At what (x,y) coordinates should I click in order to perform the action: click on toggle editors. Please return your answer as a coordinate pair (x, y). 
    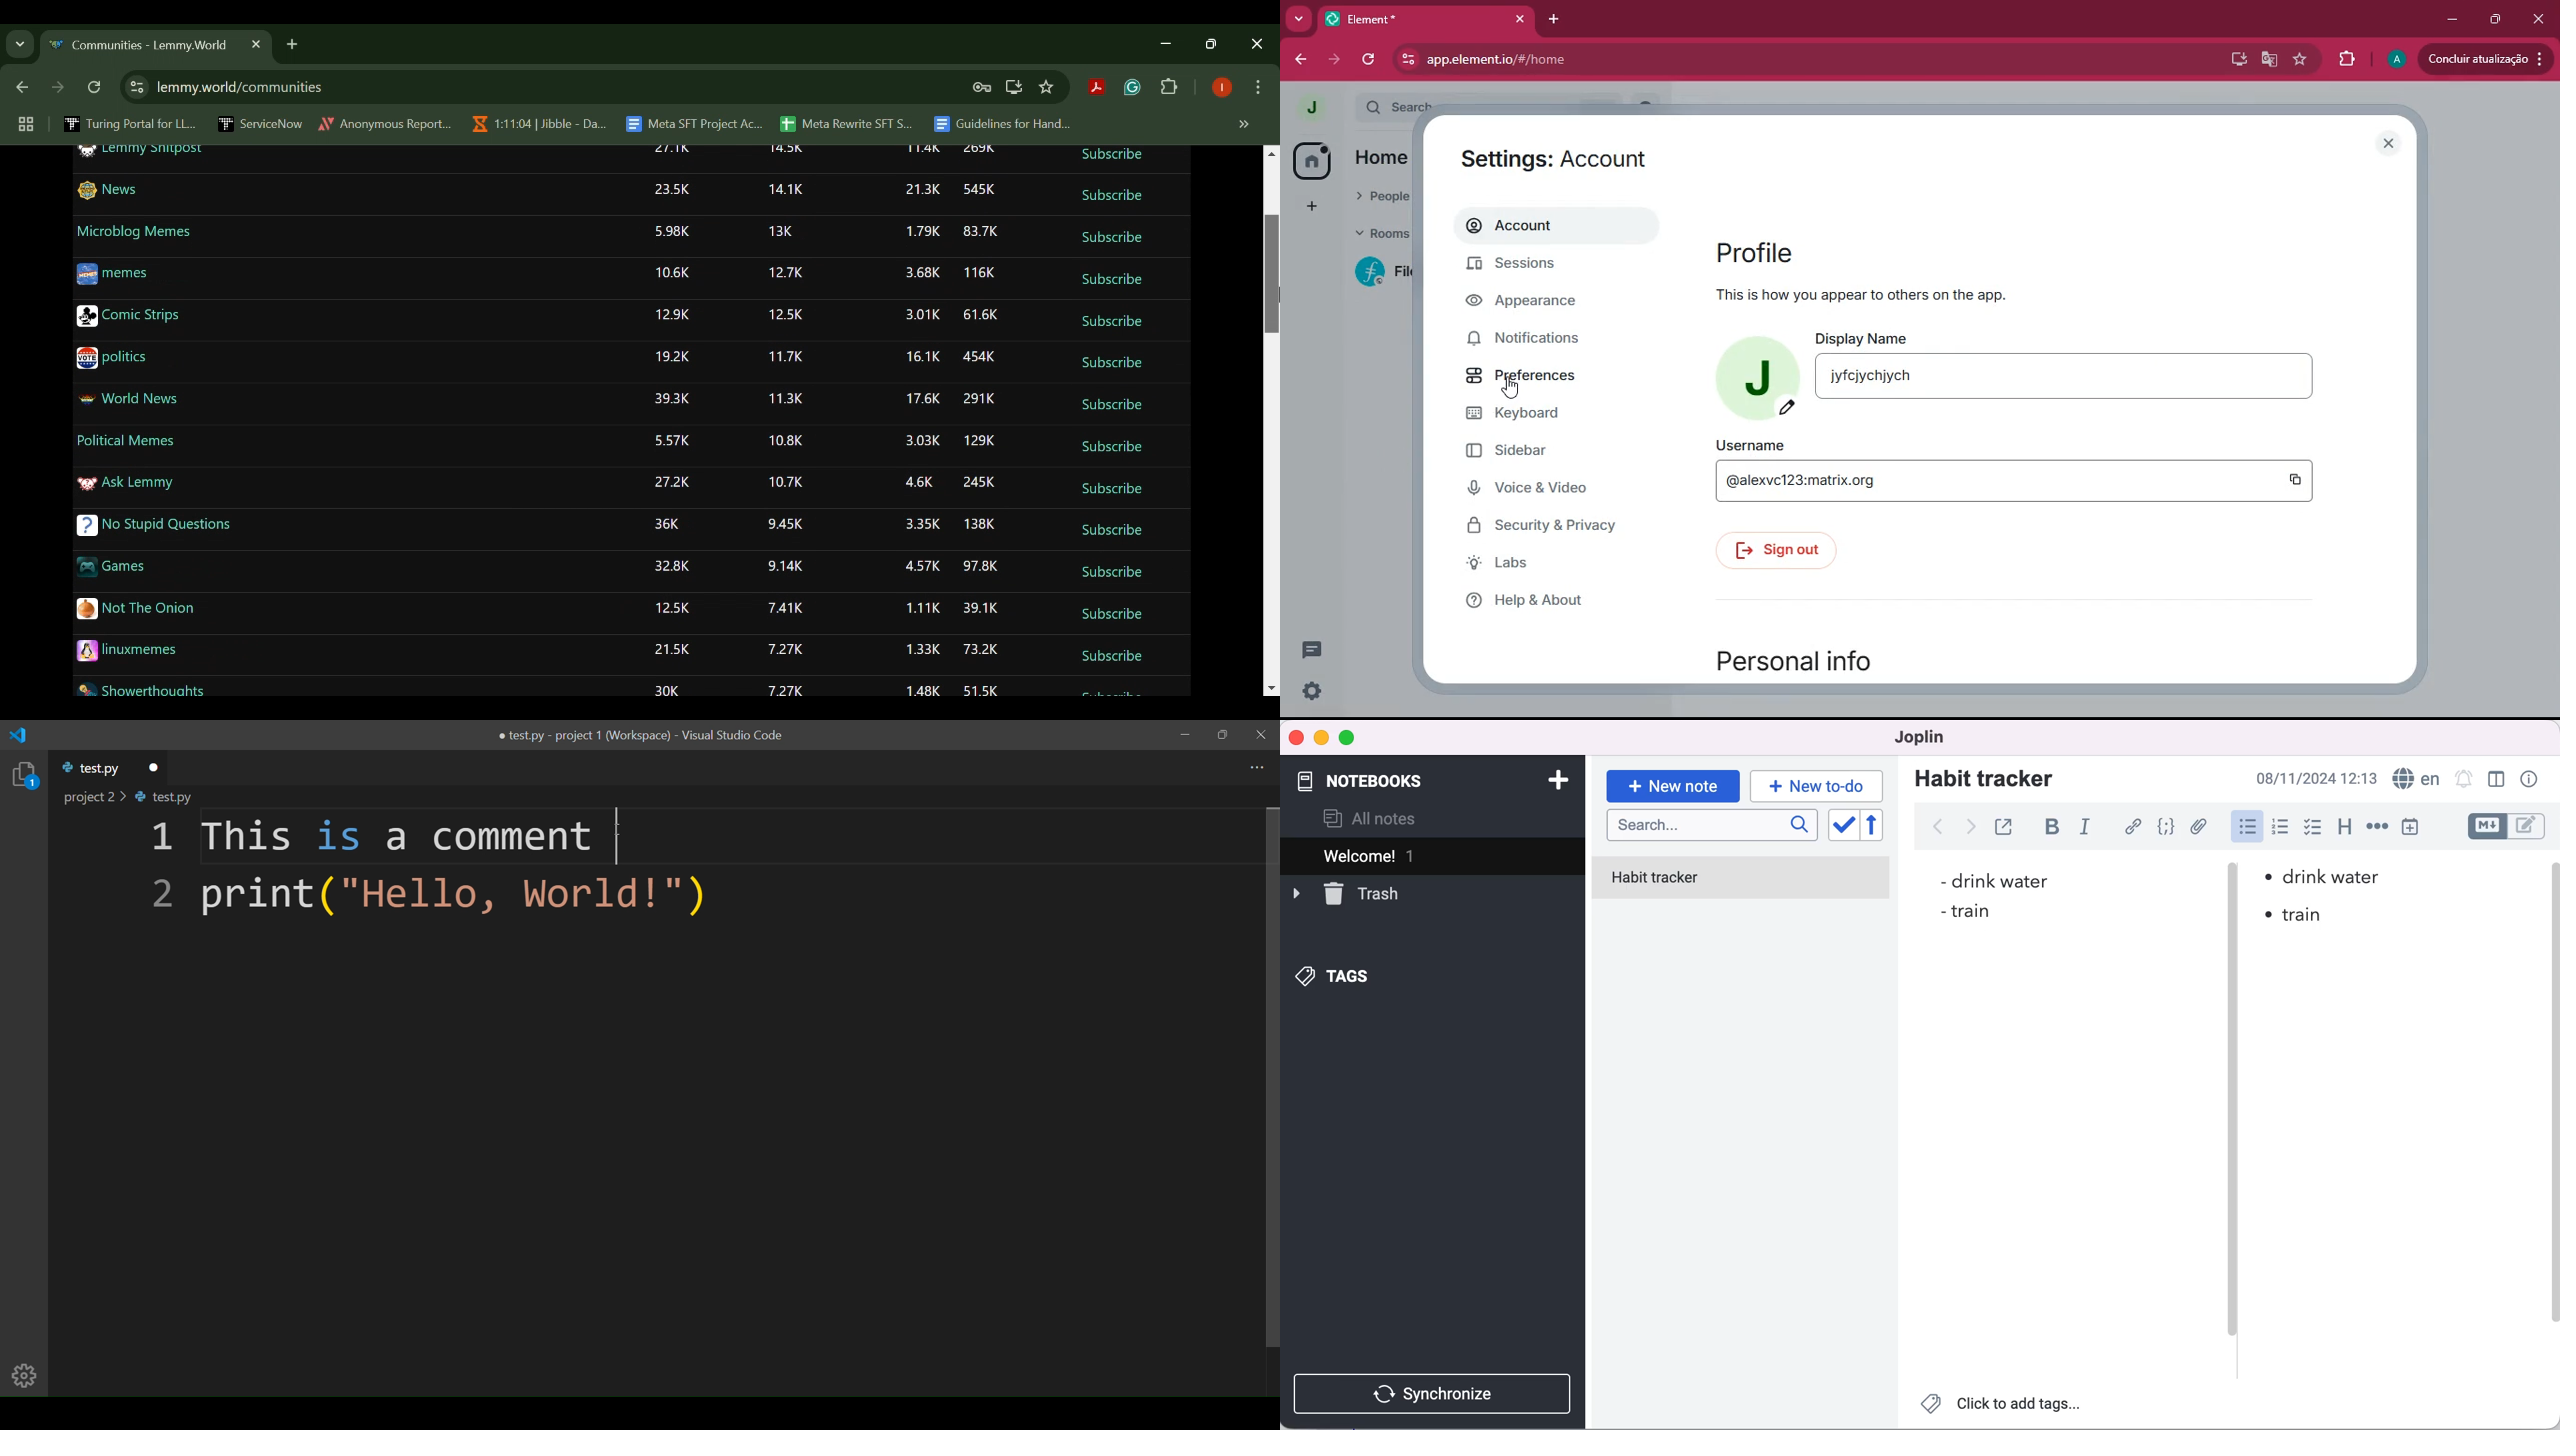
    Looking at the image, I should click on (2509, 826).